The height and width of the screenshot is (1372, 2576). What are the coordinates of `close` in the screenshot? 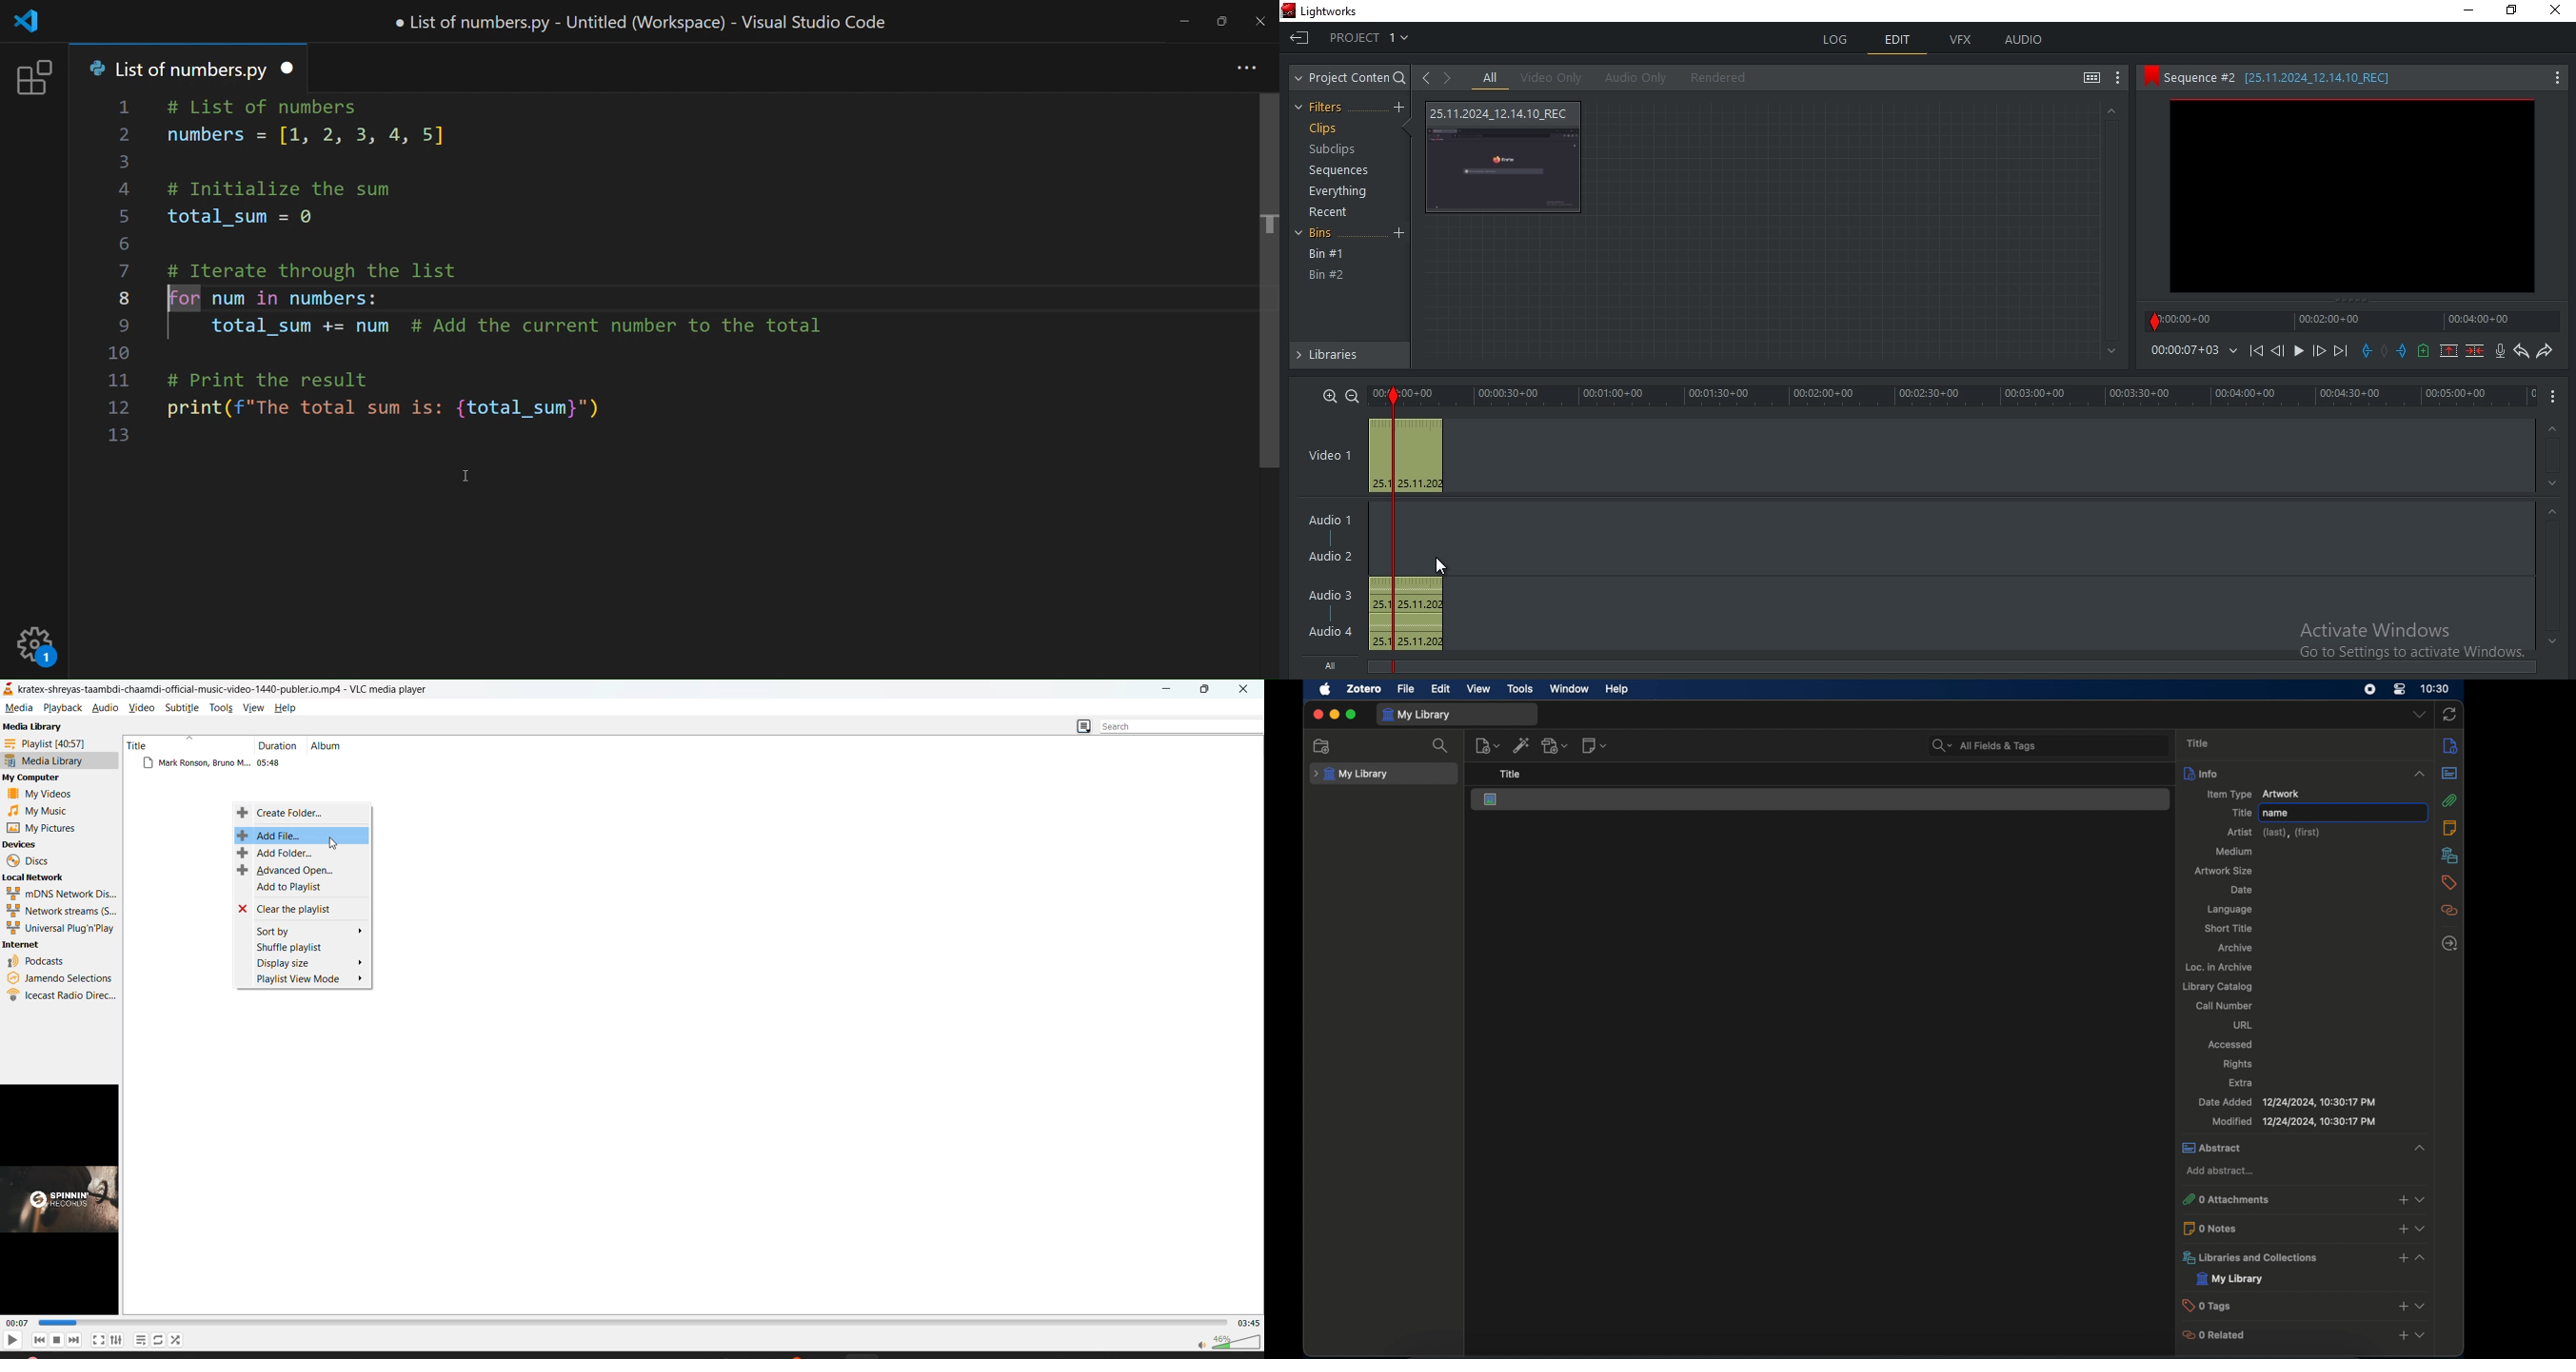 It's located at (1318, 714).